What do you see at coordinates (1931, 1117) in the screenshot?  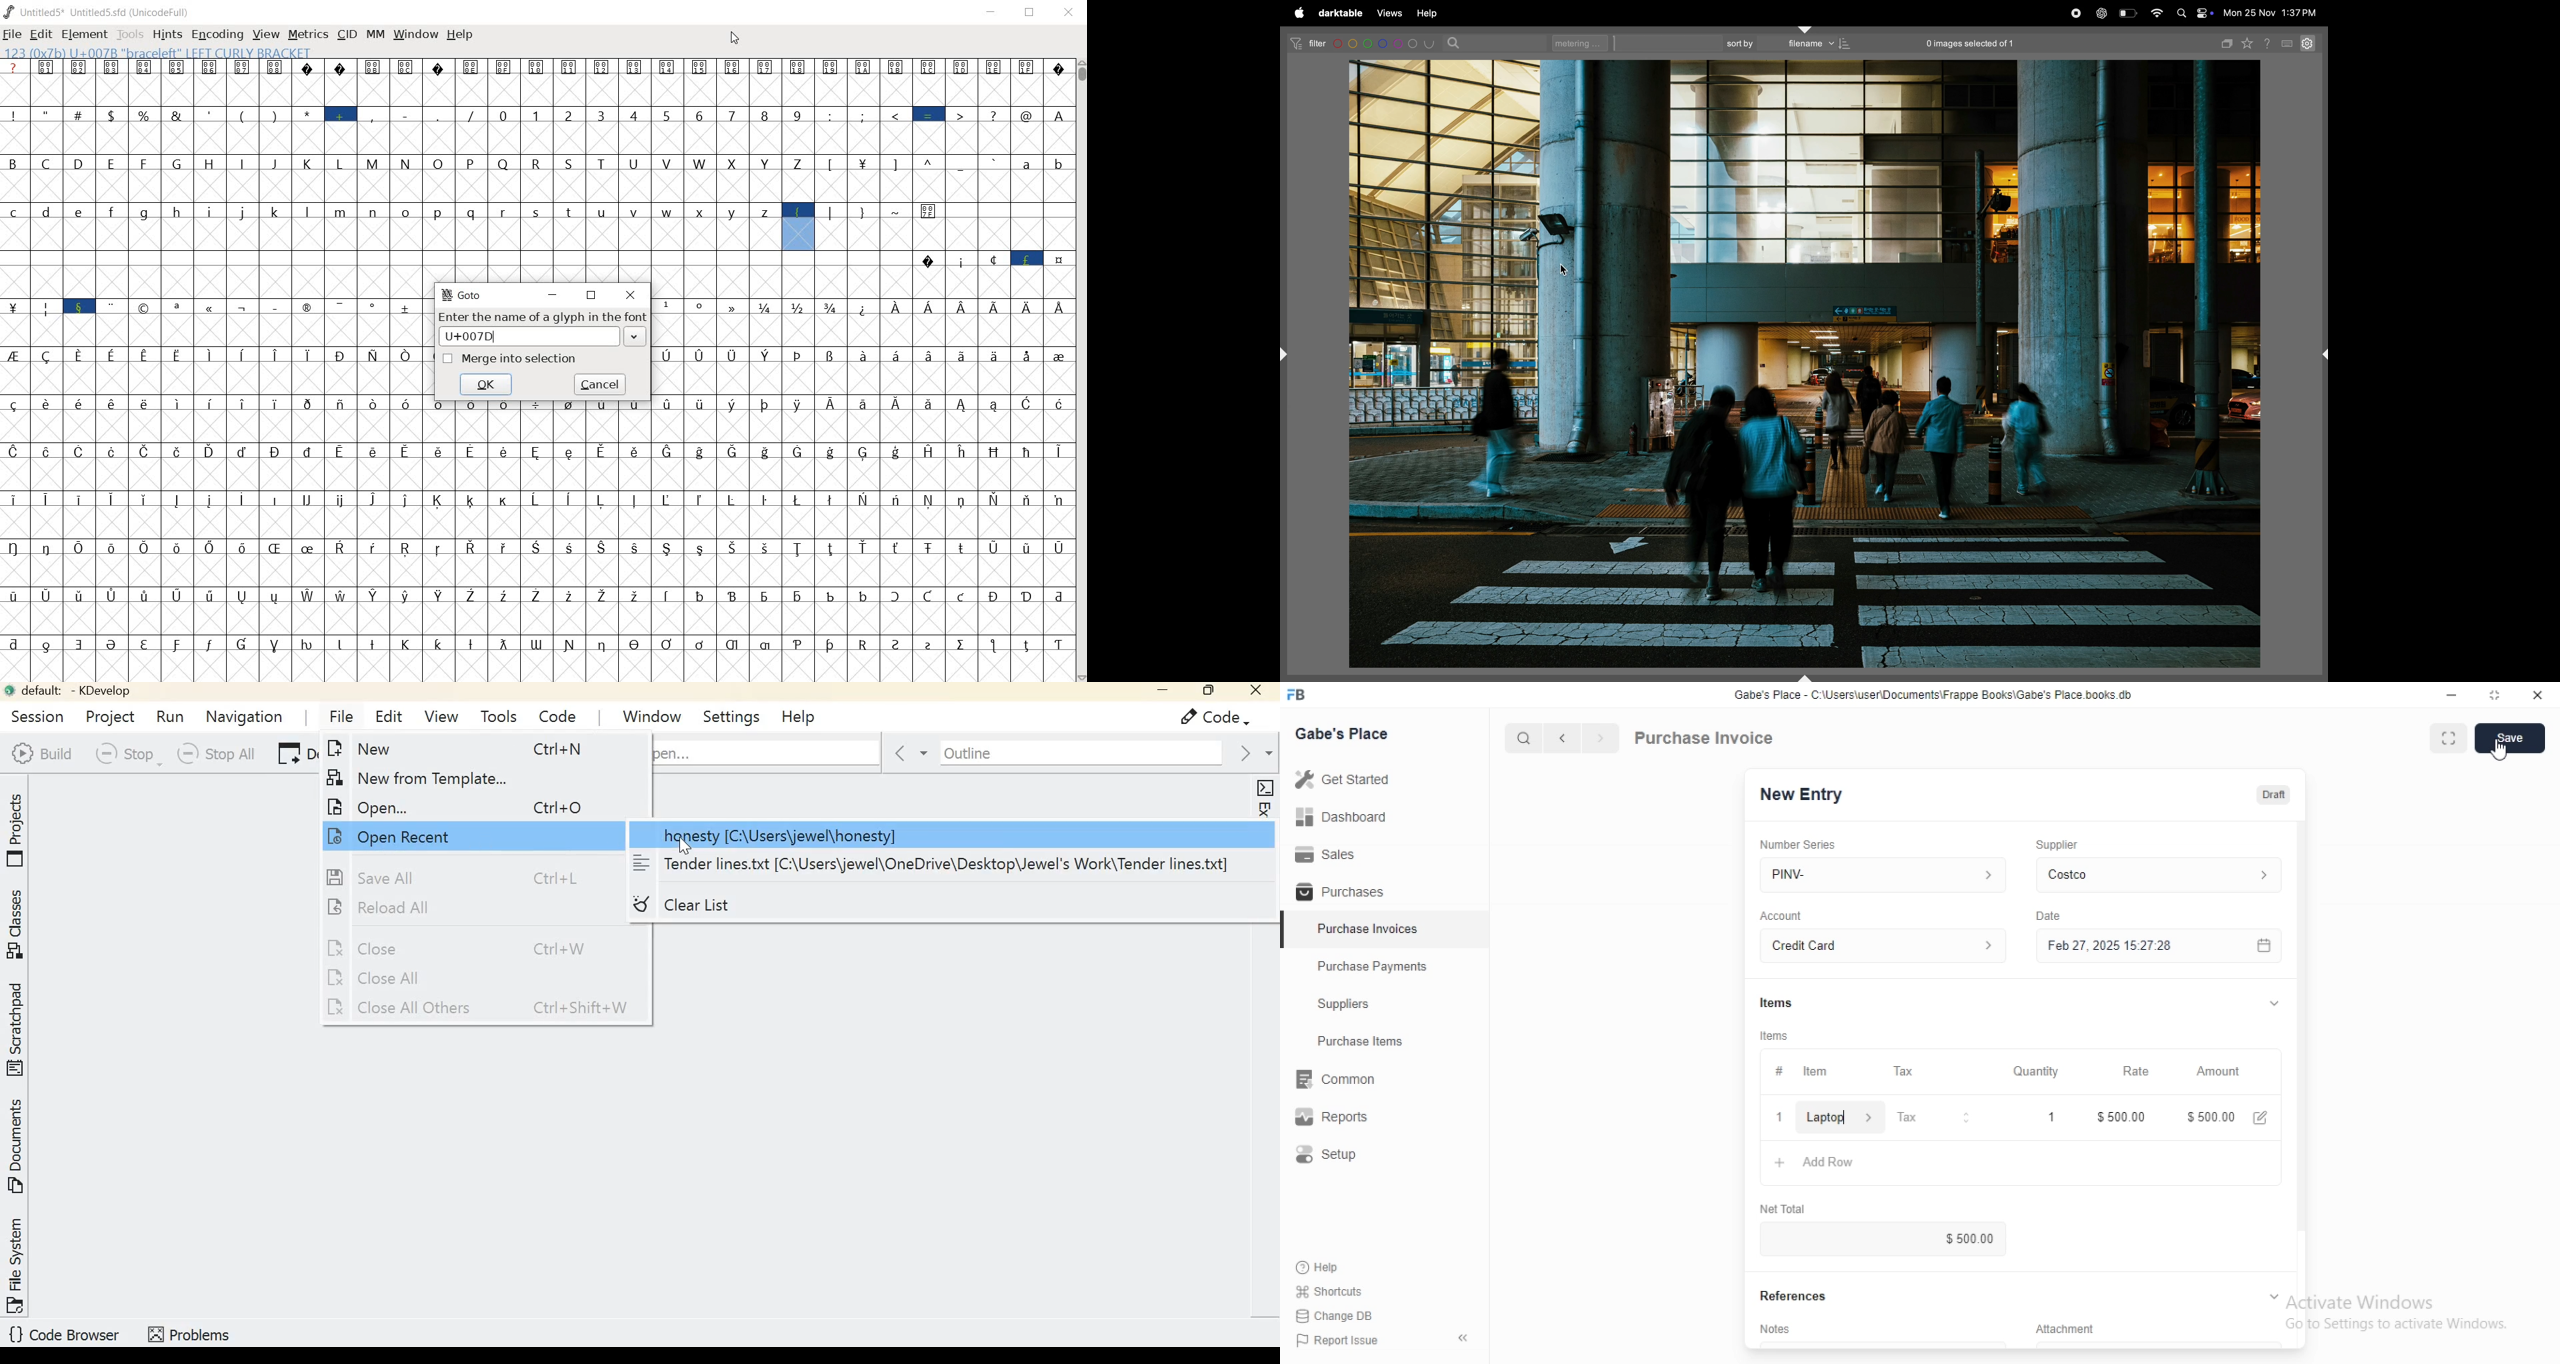 I see `Tax` at bounding box center [1931, 1117].